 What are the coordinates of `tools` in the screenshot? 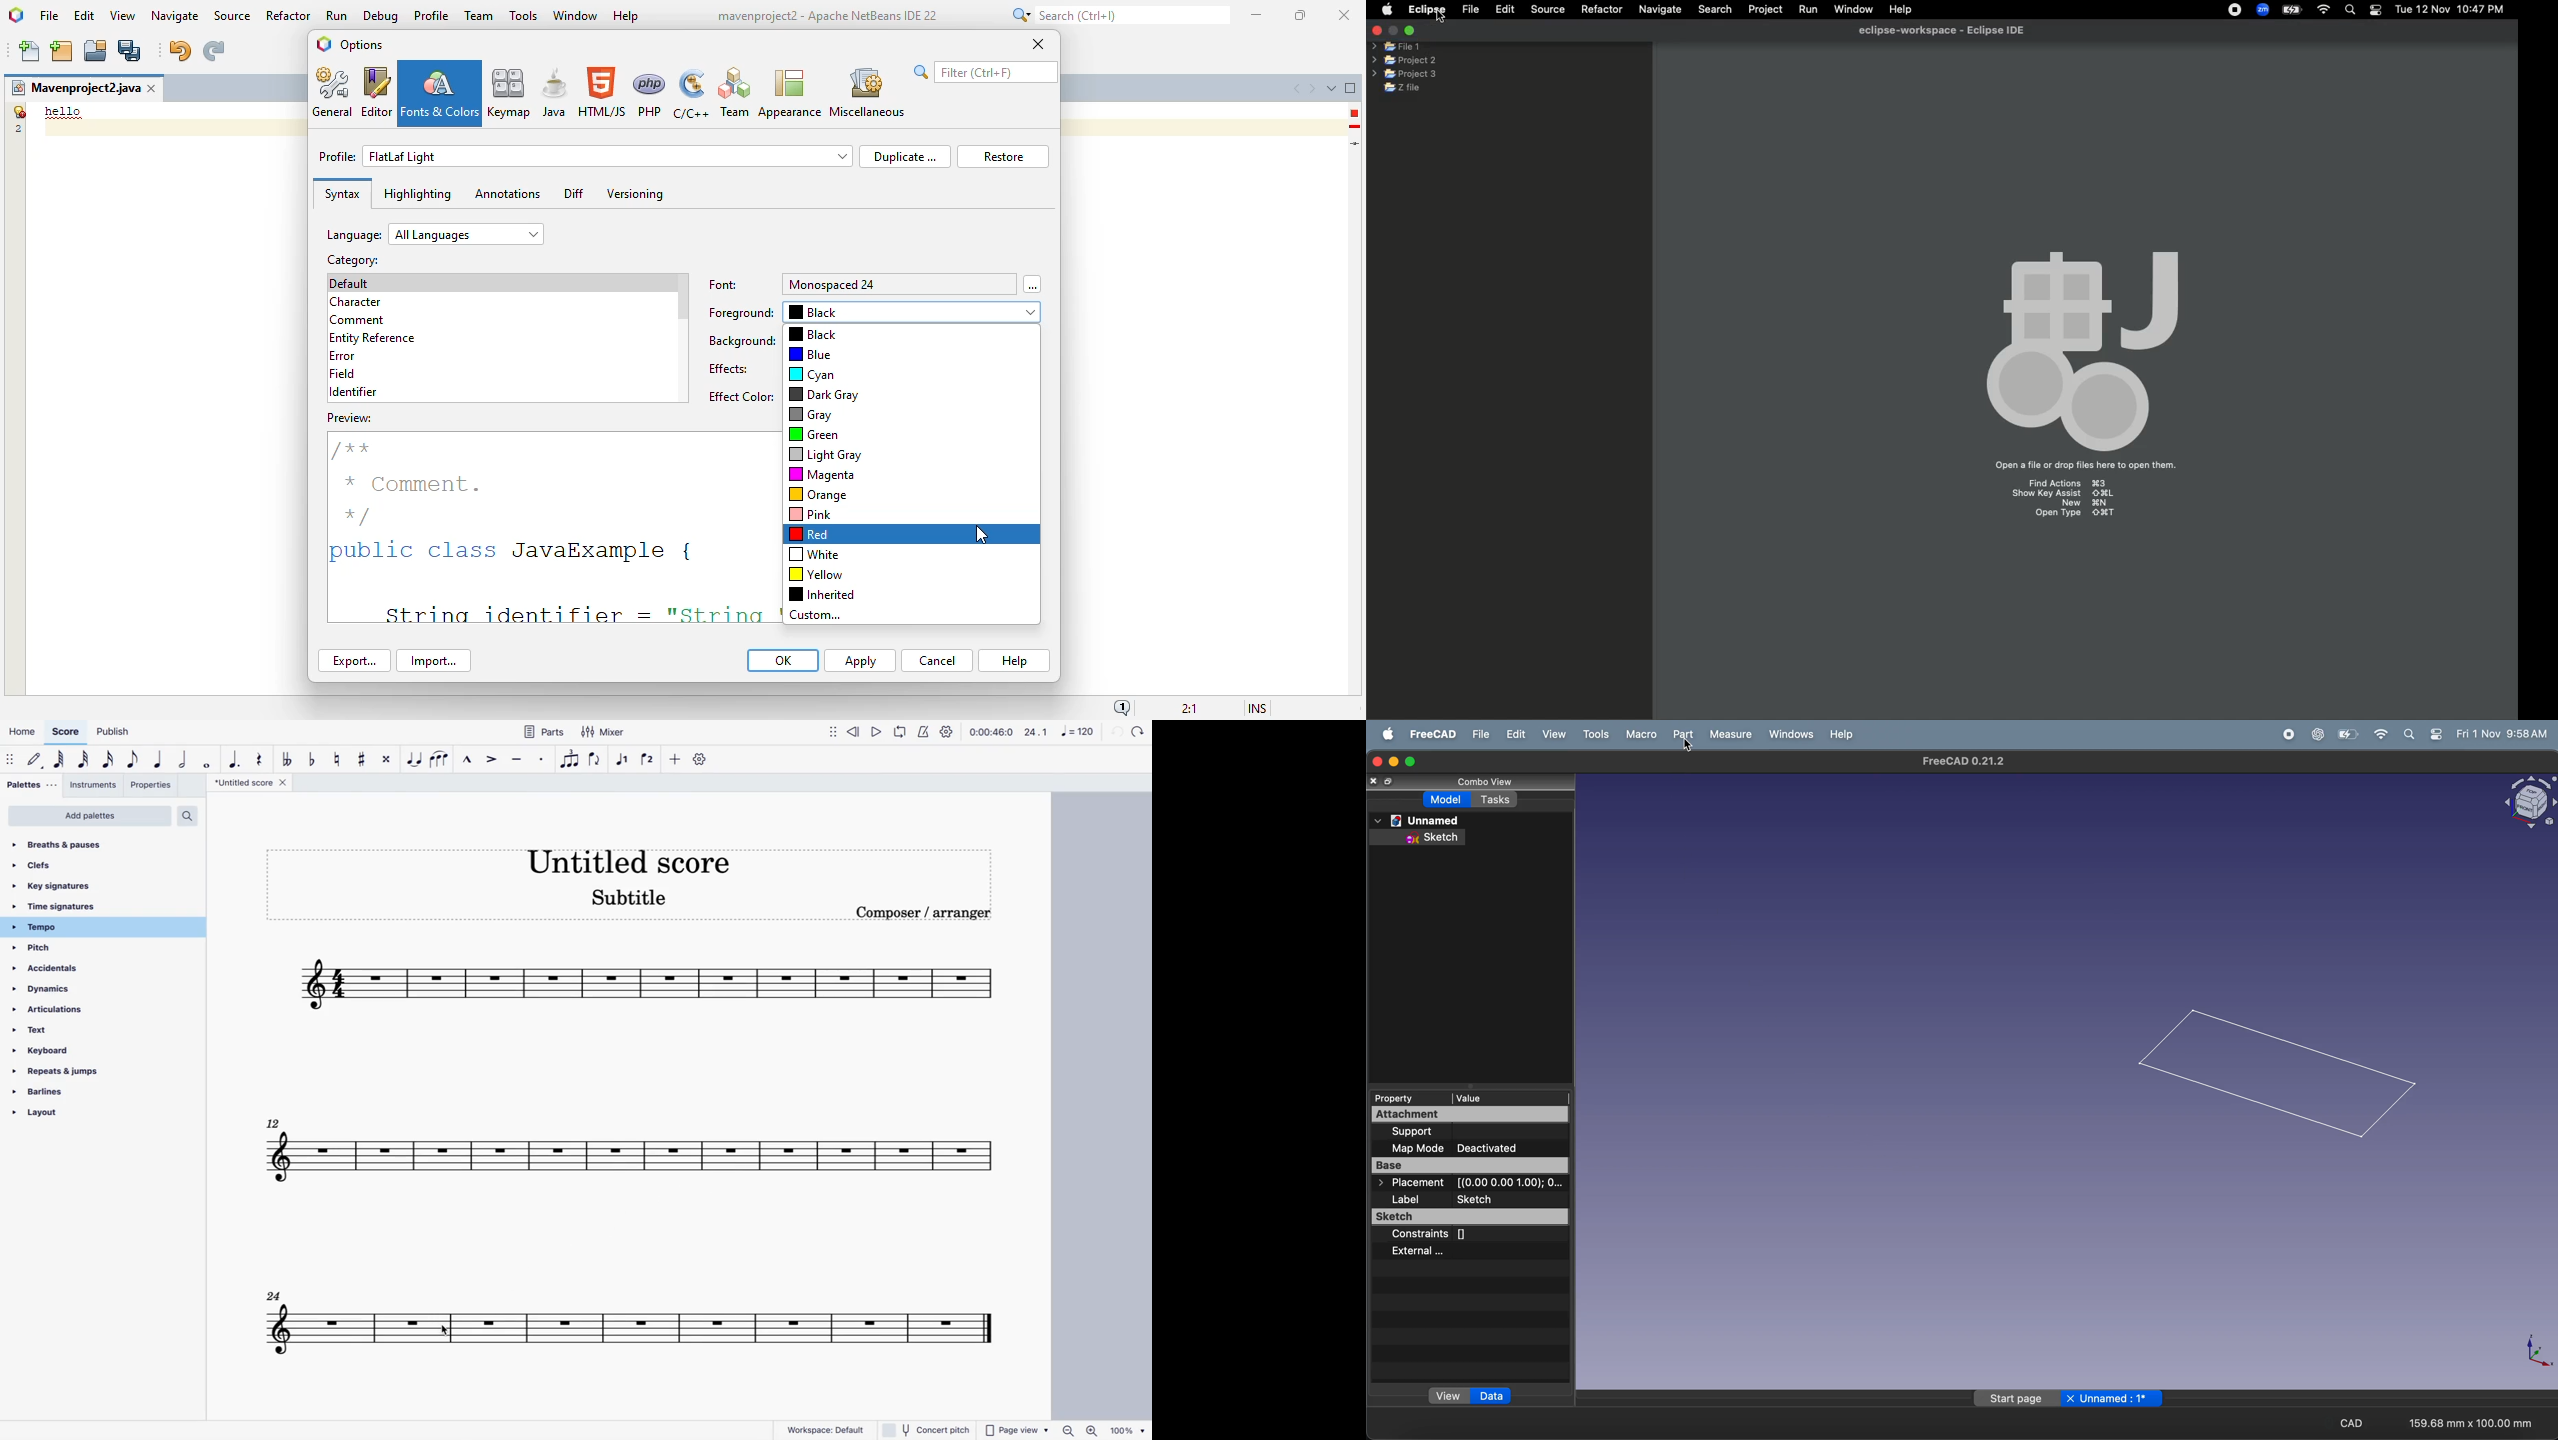 It's located at (1592, 734).